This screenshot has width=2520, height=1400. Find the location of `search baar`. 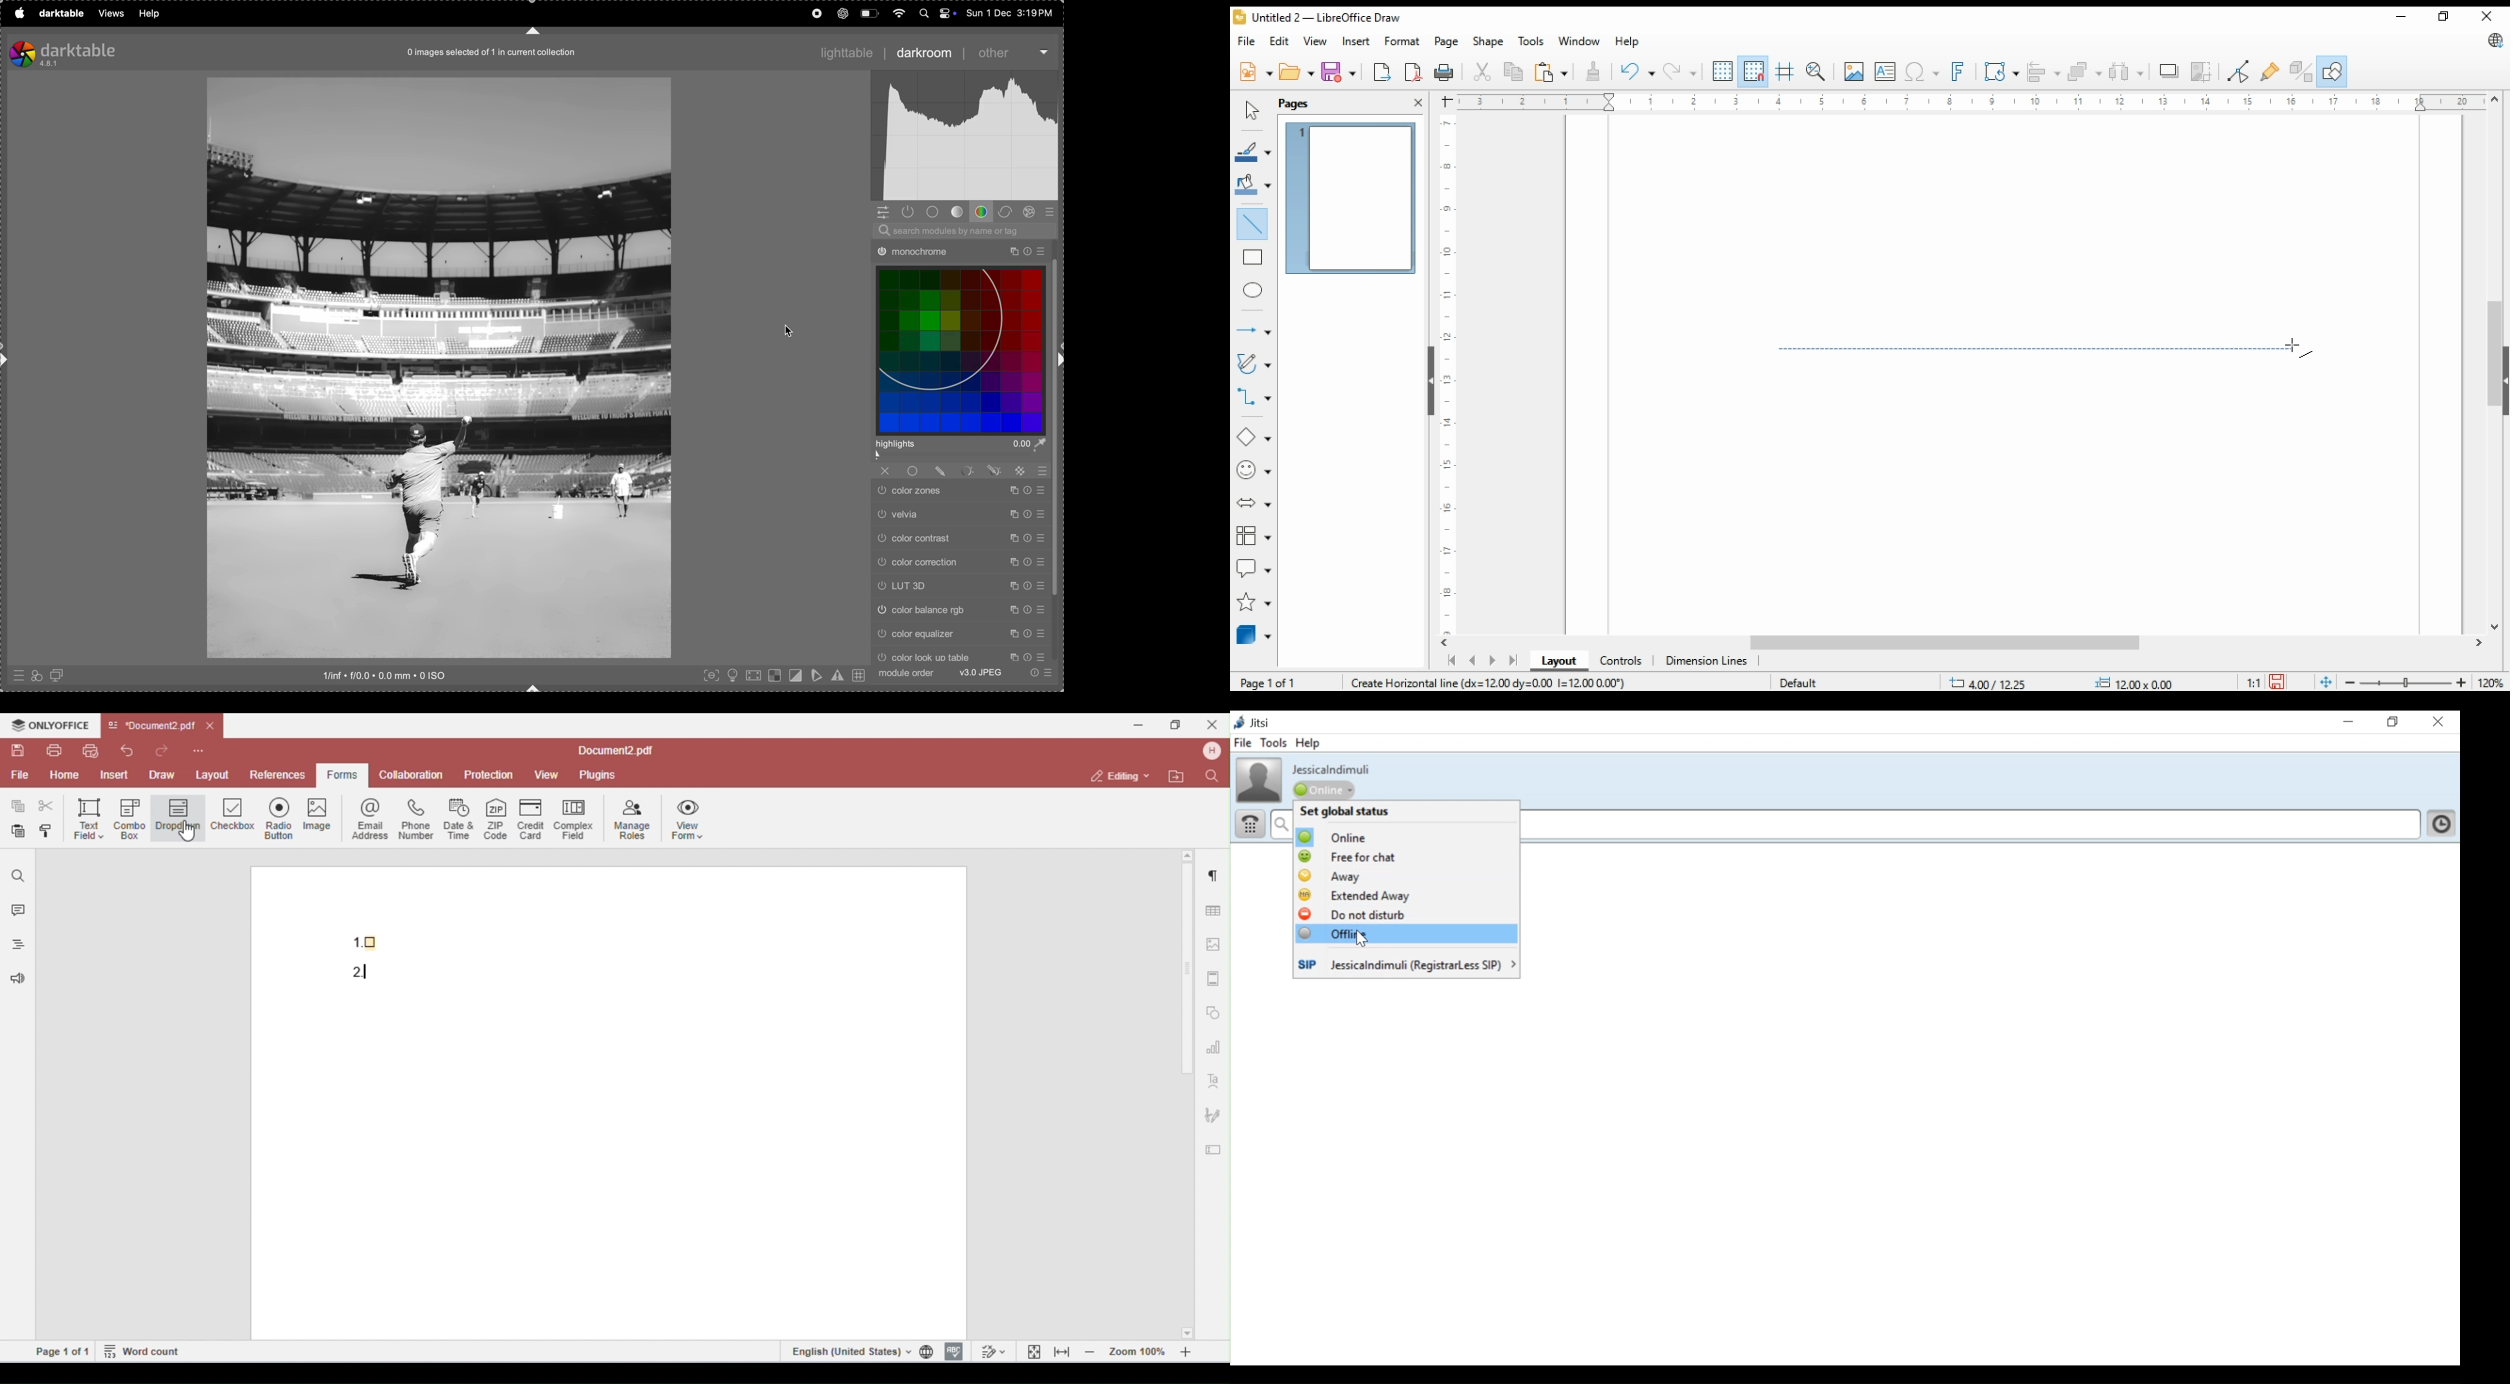

search baar is located at coordinates (962, 230).